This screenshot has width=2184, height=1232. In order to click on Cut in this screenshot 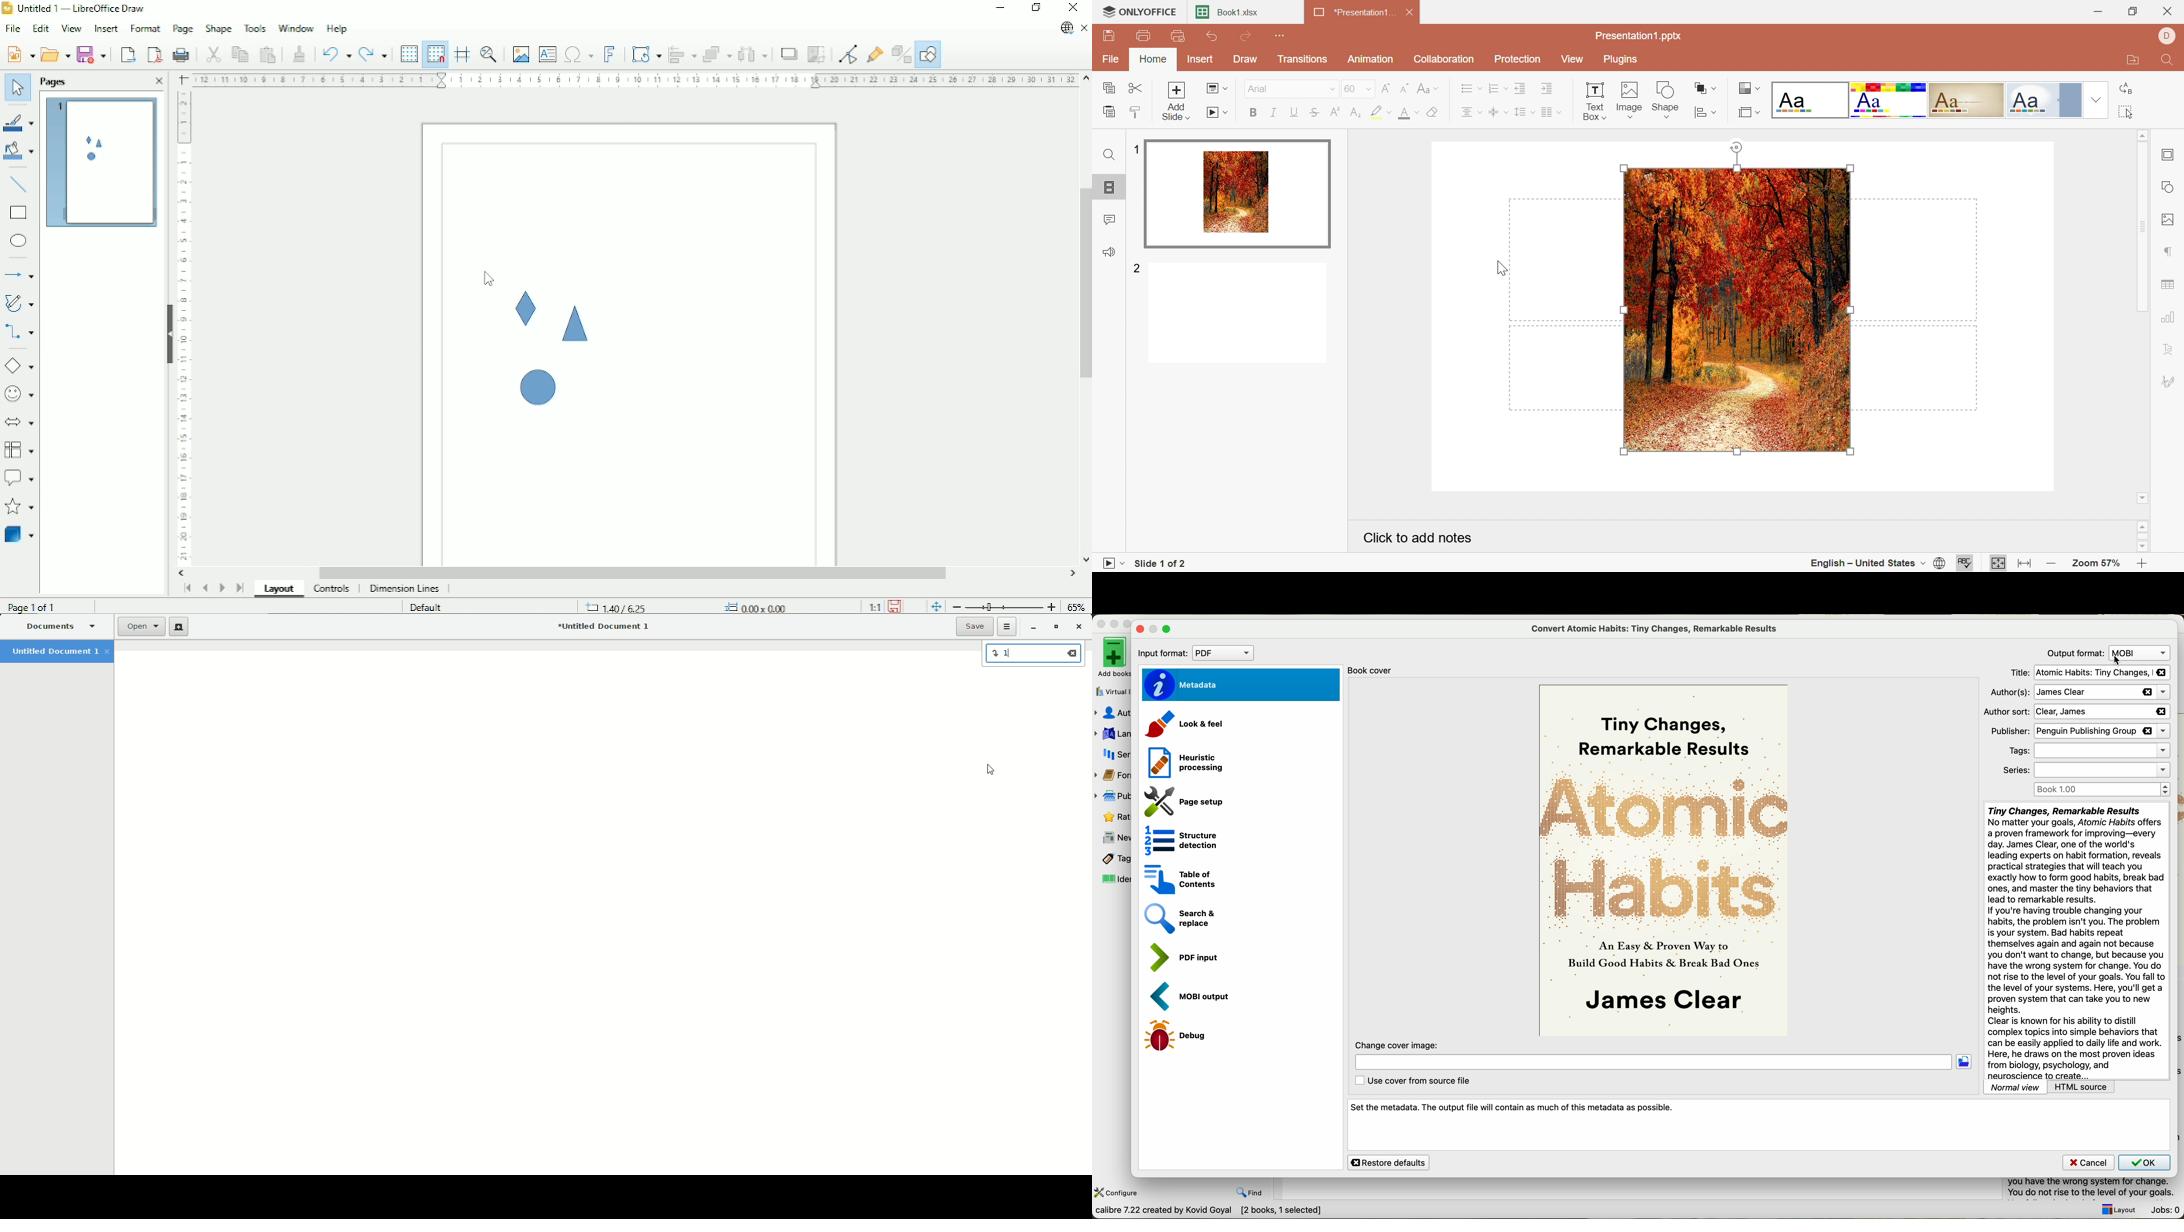, I will do `click(1137, 88)`.